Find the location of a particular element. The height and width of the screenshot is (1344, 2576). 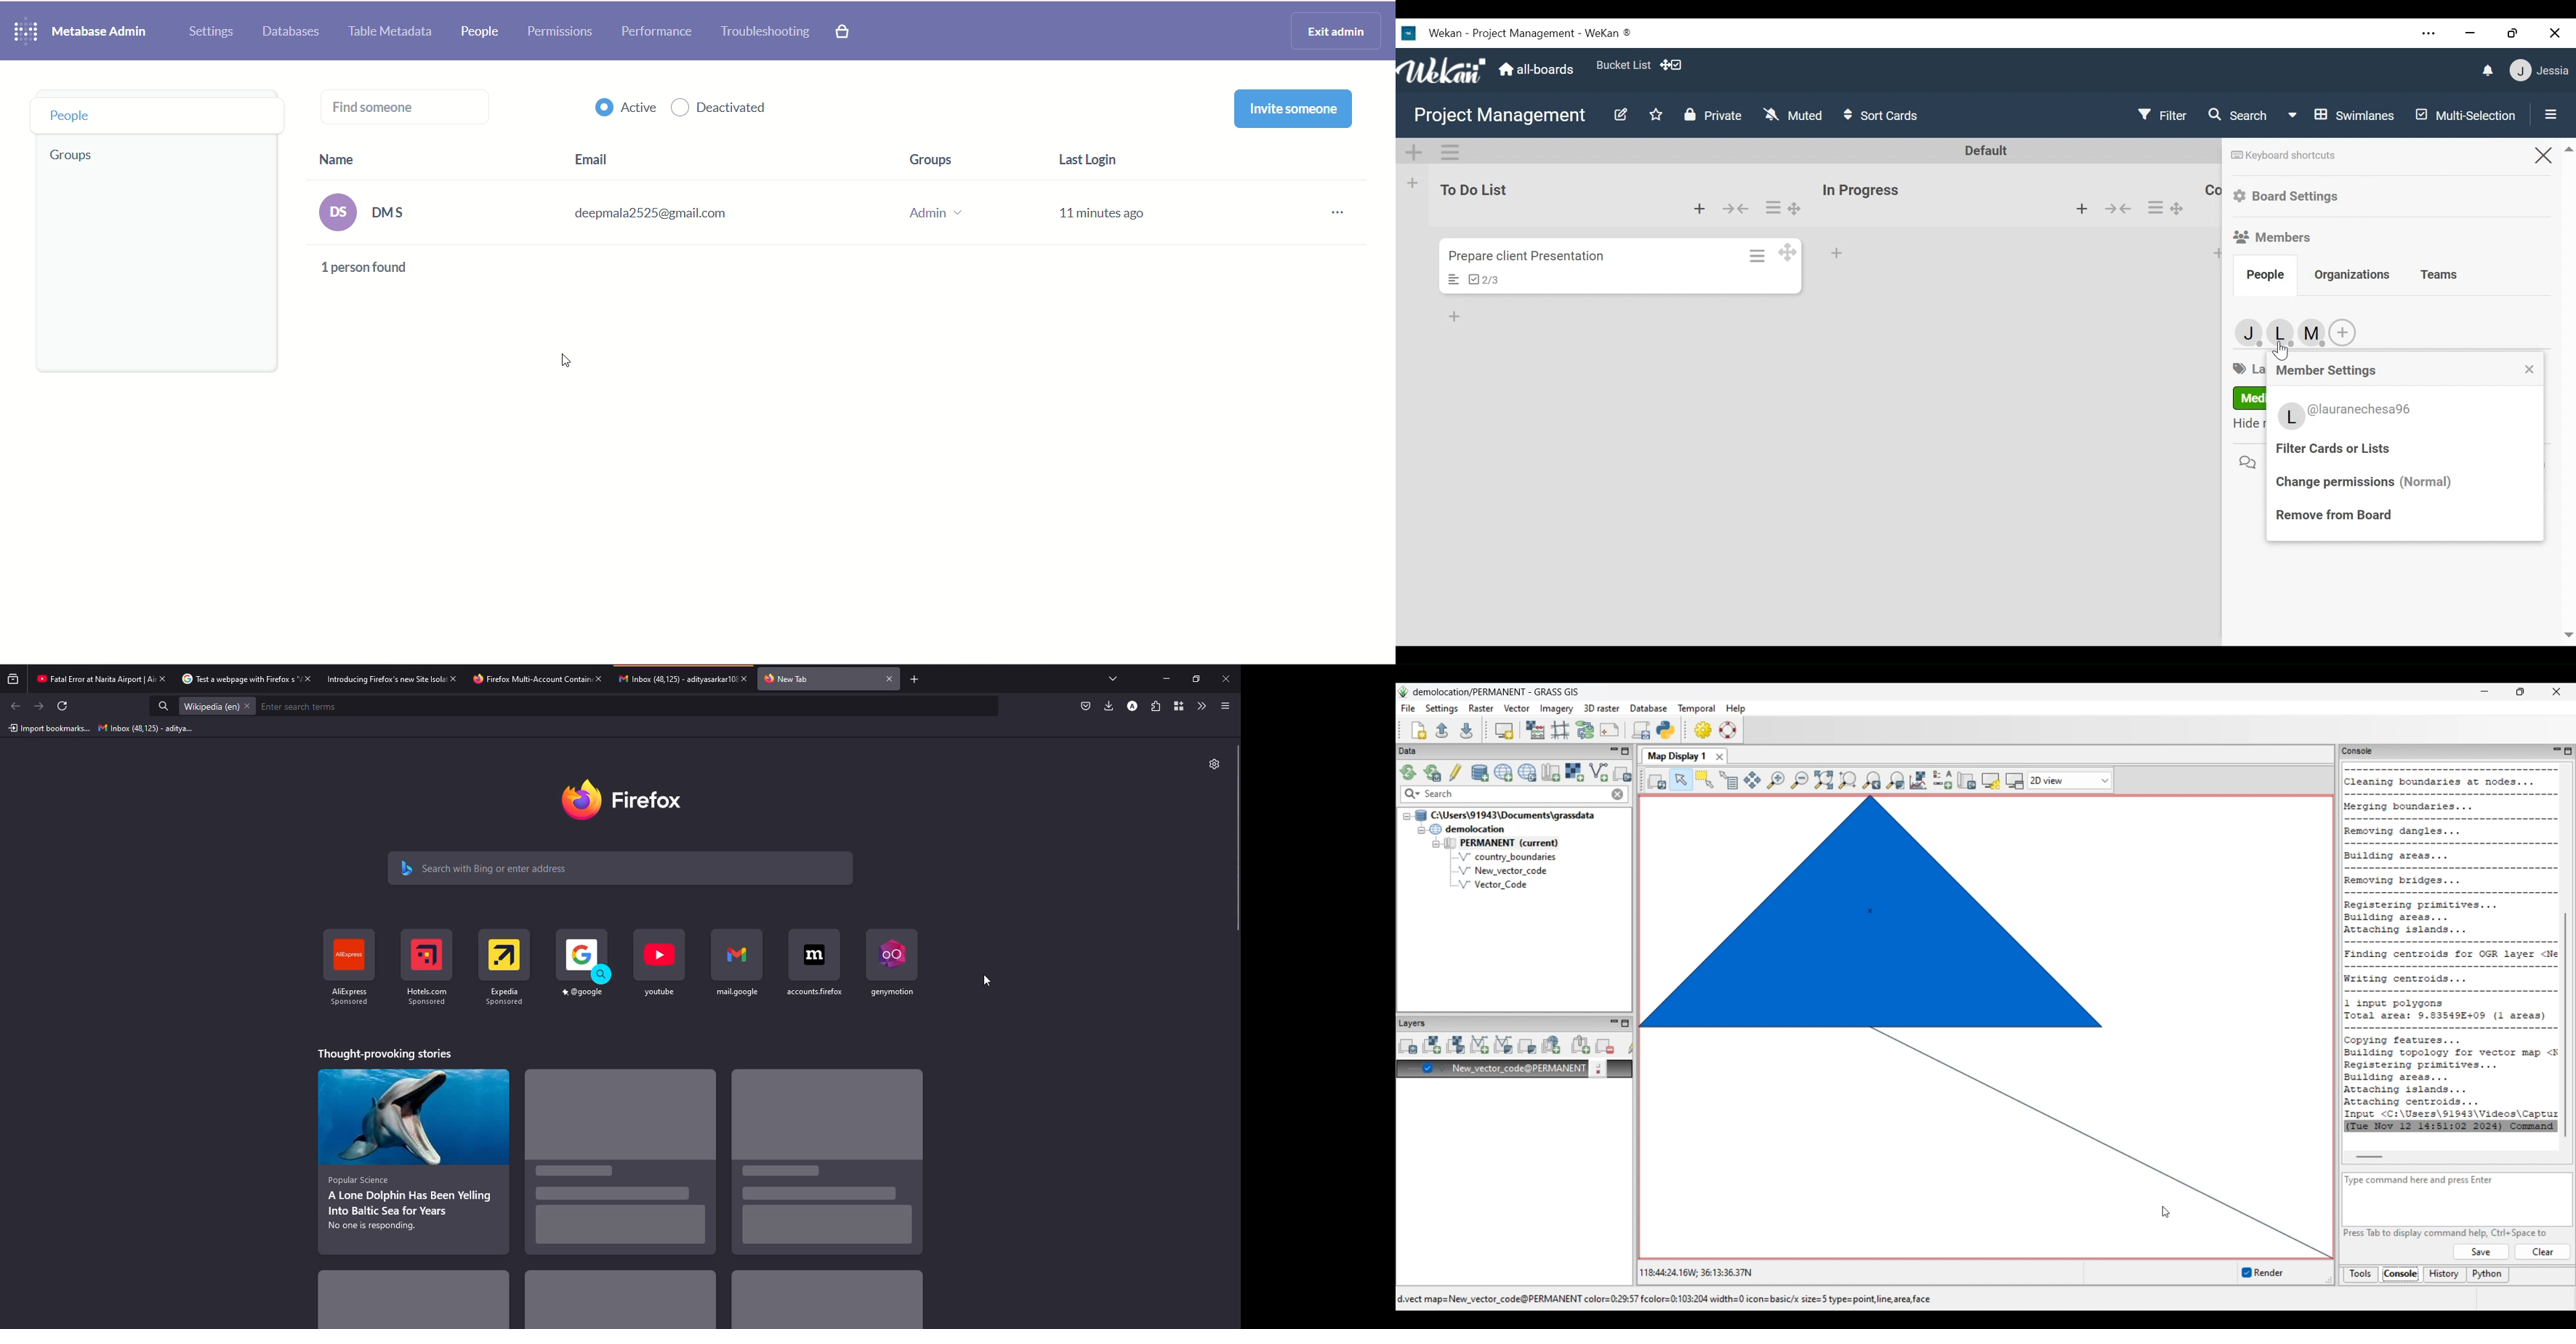

Fatal error at Narita Airport is located at coordinates (88, 679).